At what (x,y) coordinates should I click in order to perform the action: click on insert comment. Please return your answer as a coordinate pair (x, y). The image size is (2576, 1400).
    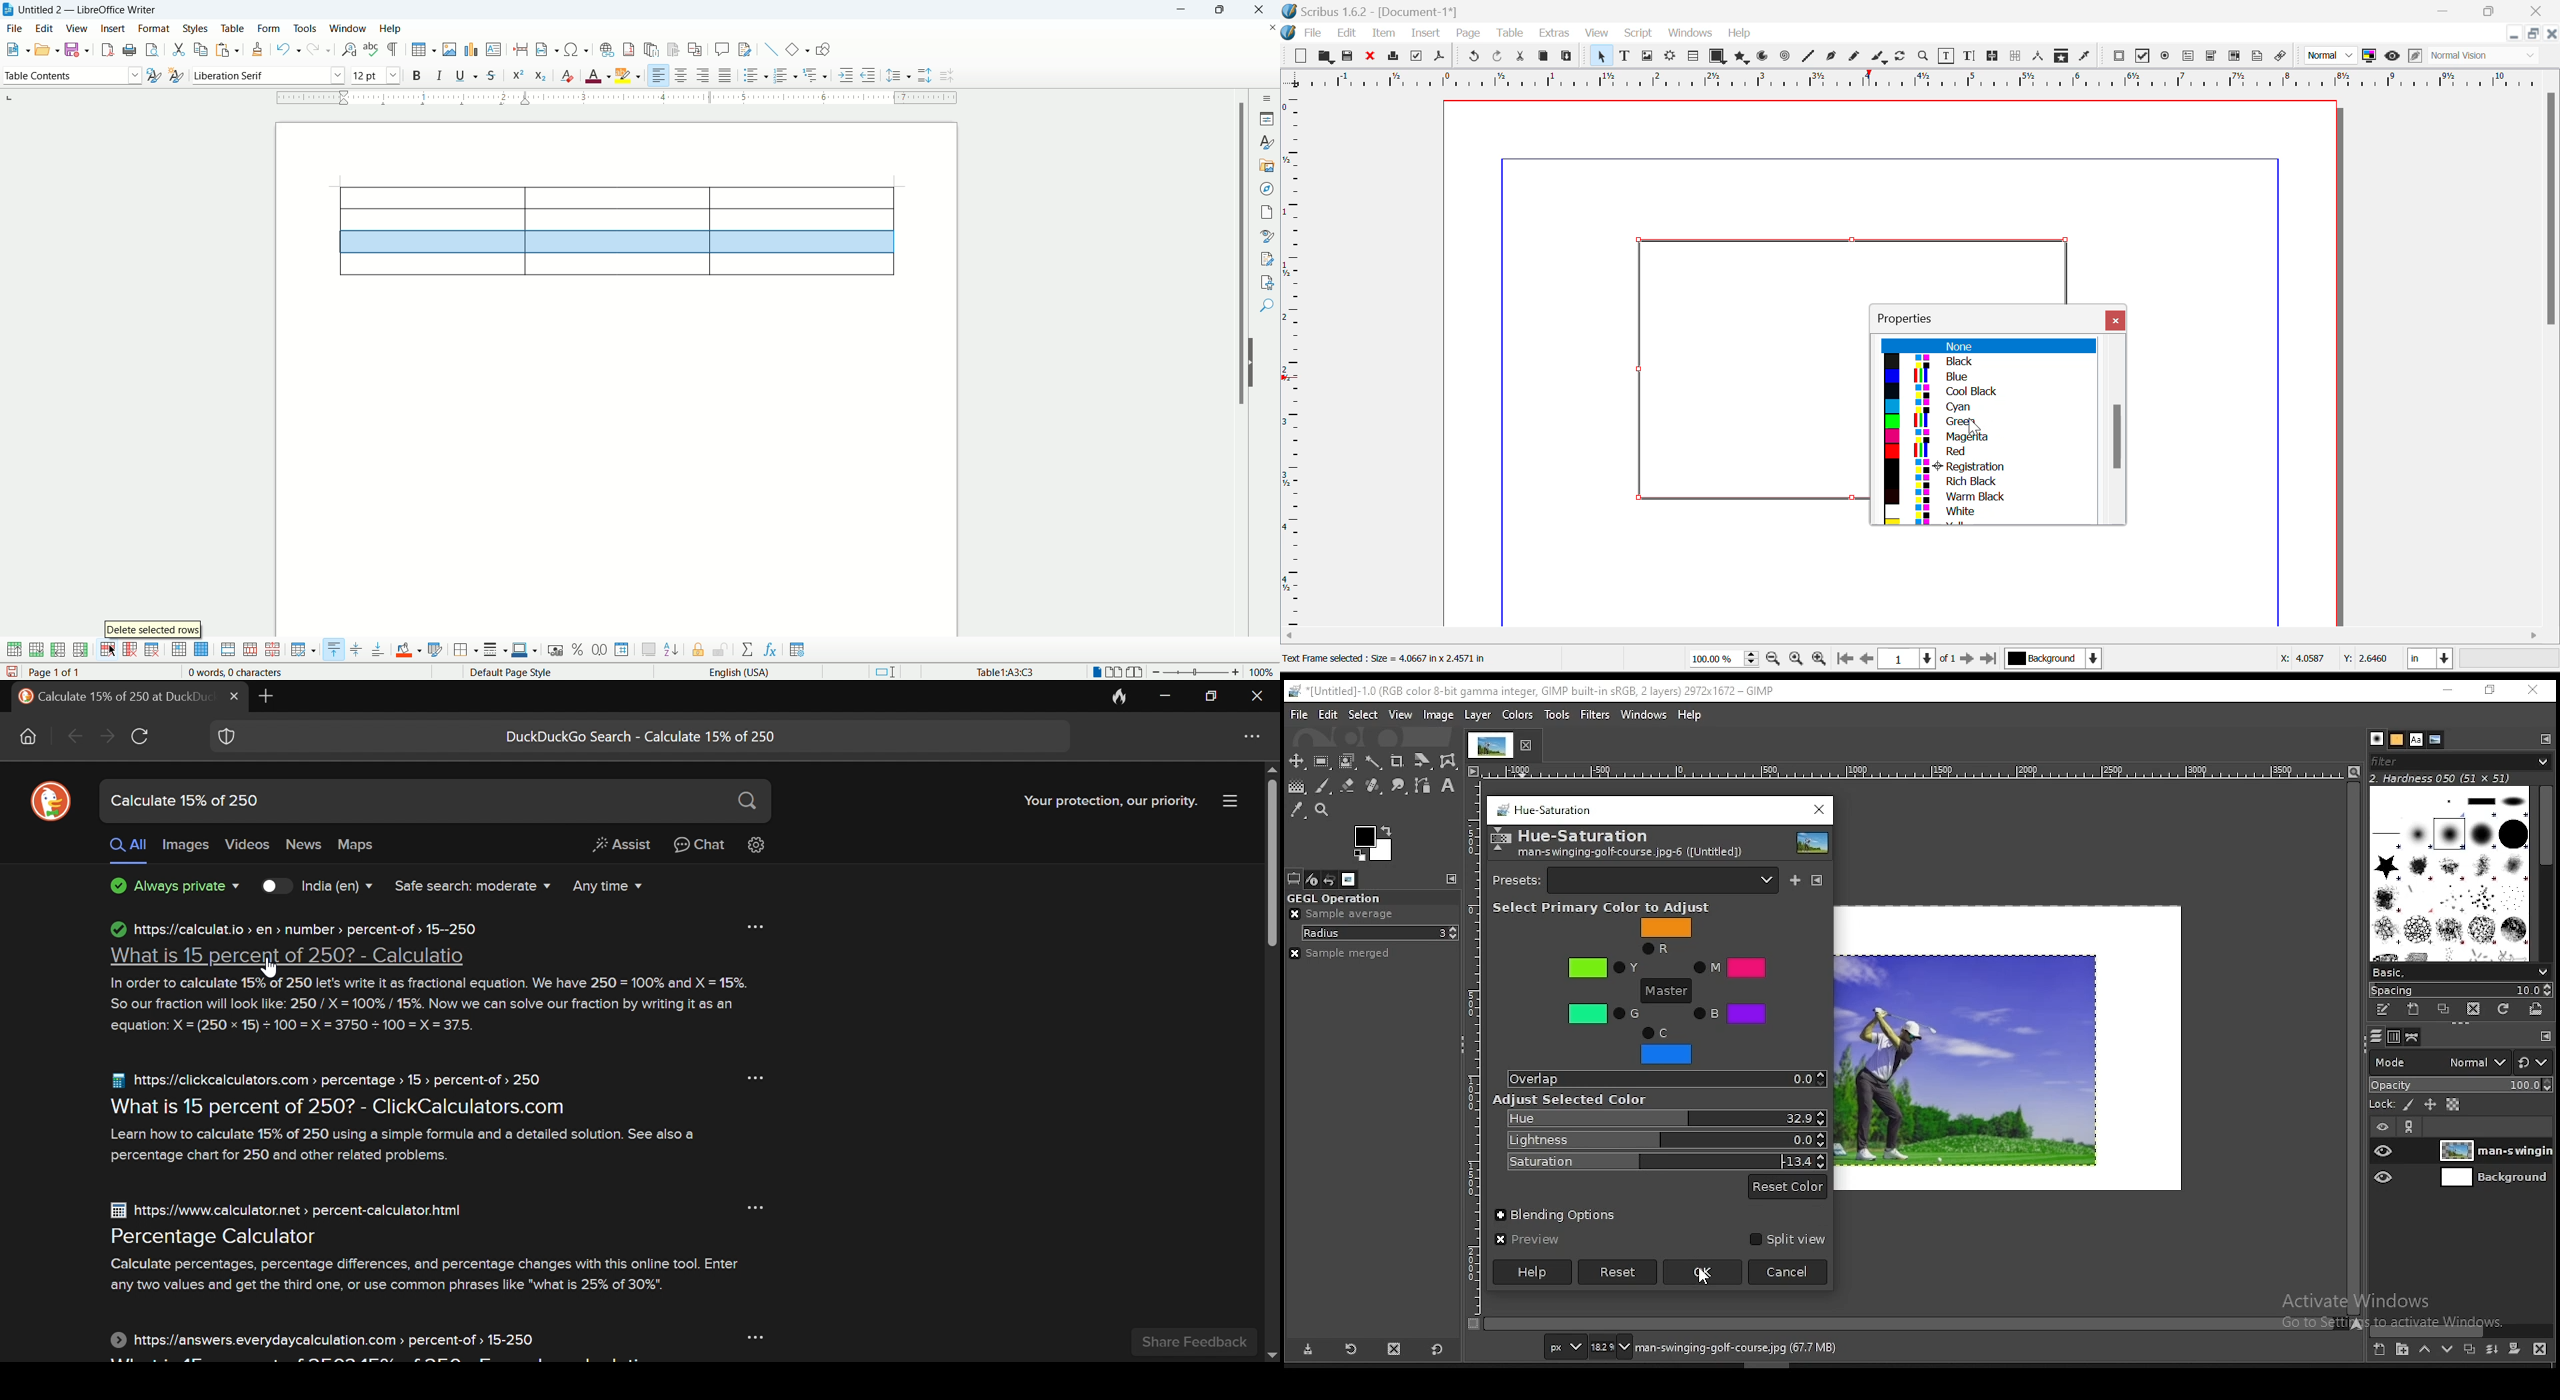
    Looking at the image, I should click on (493, 49).